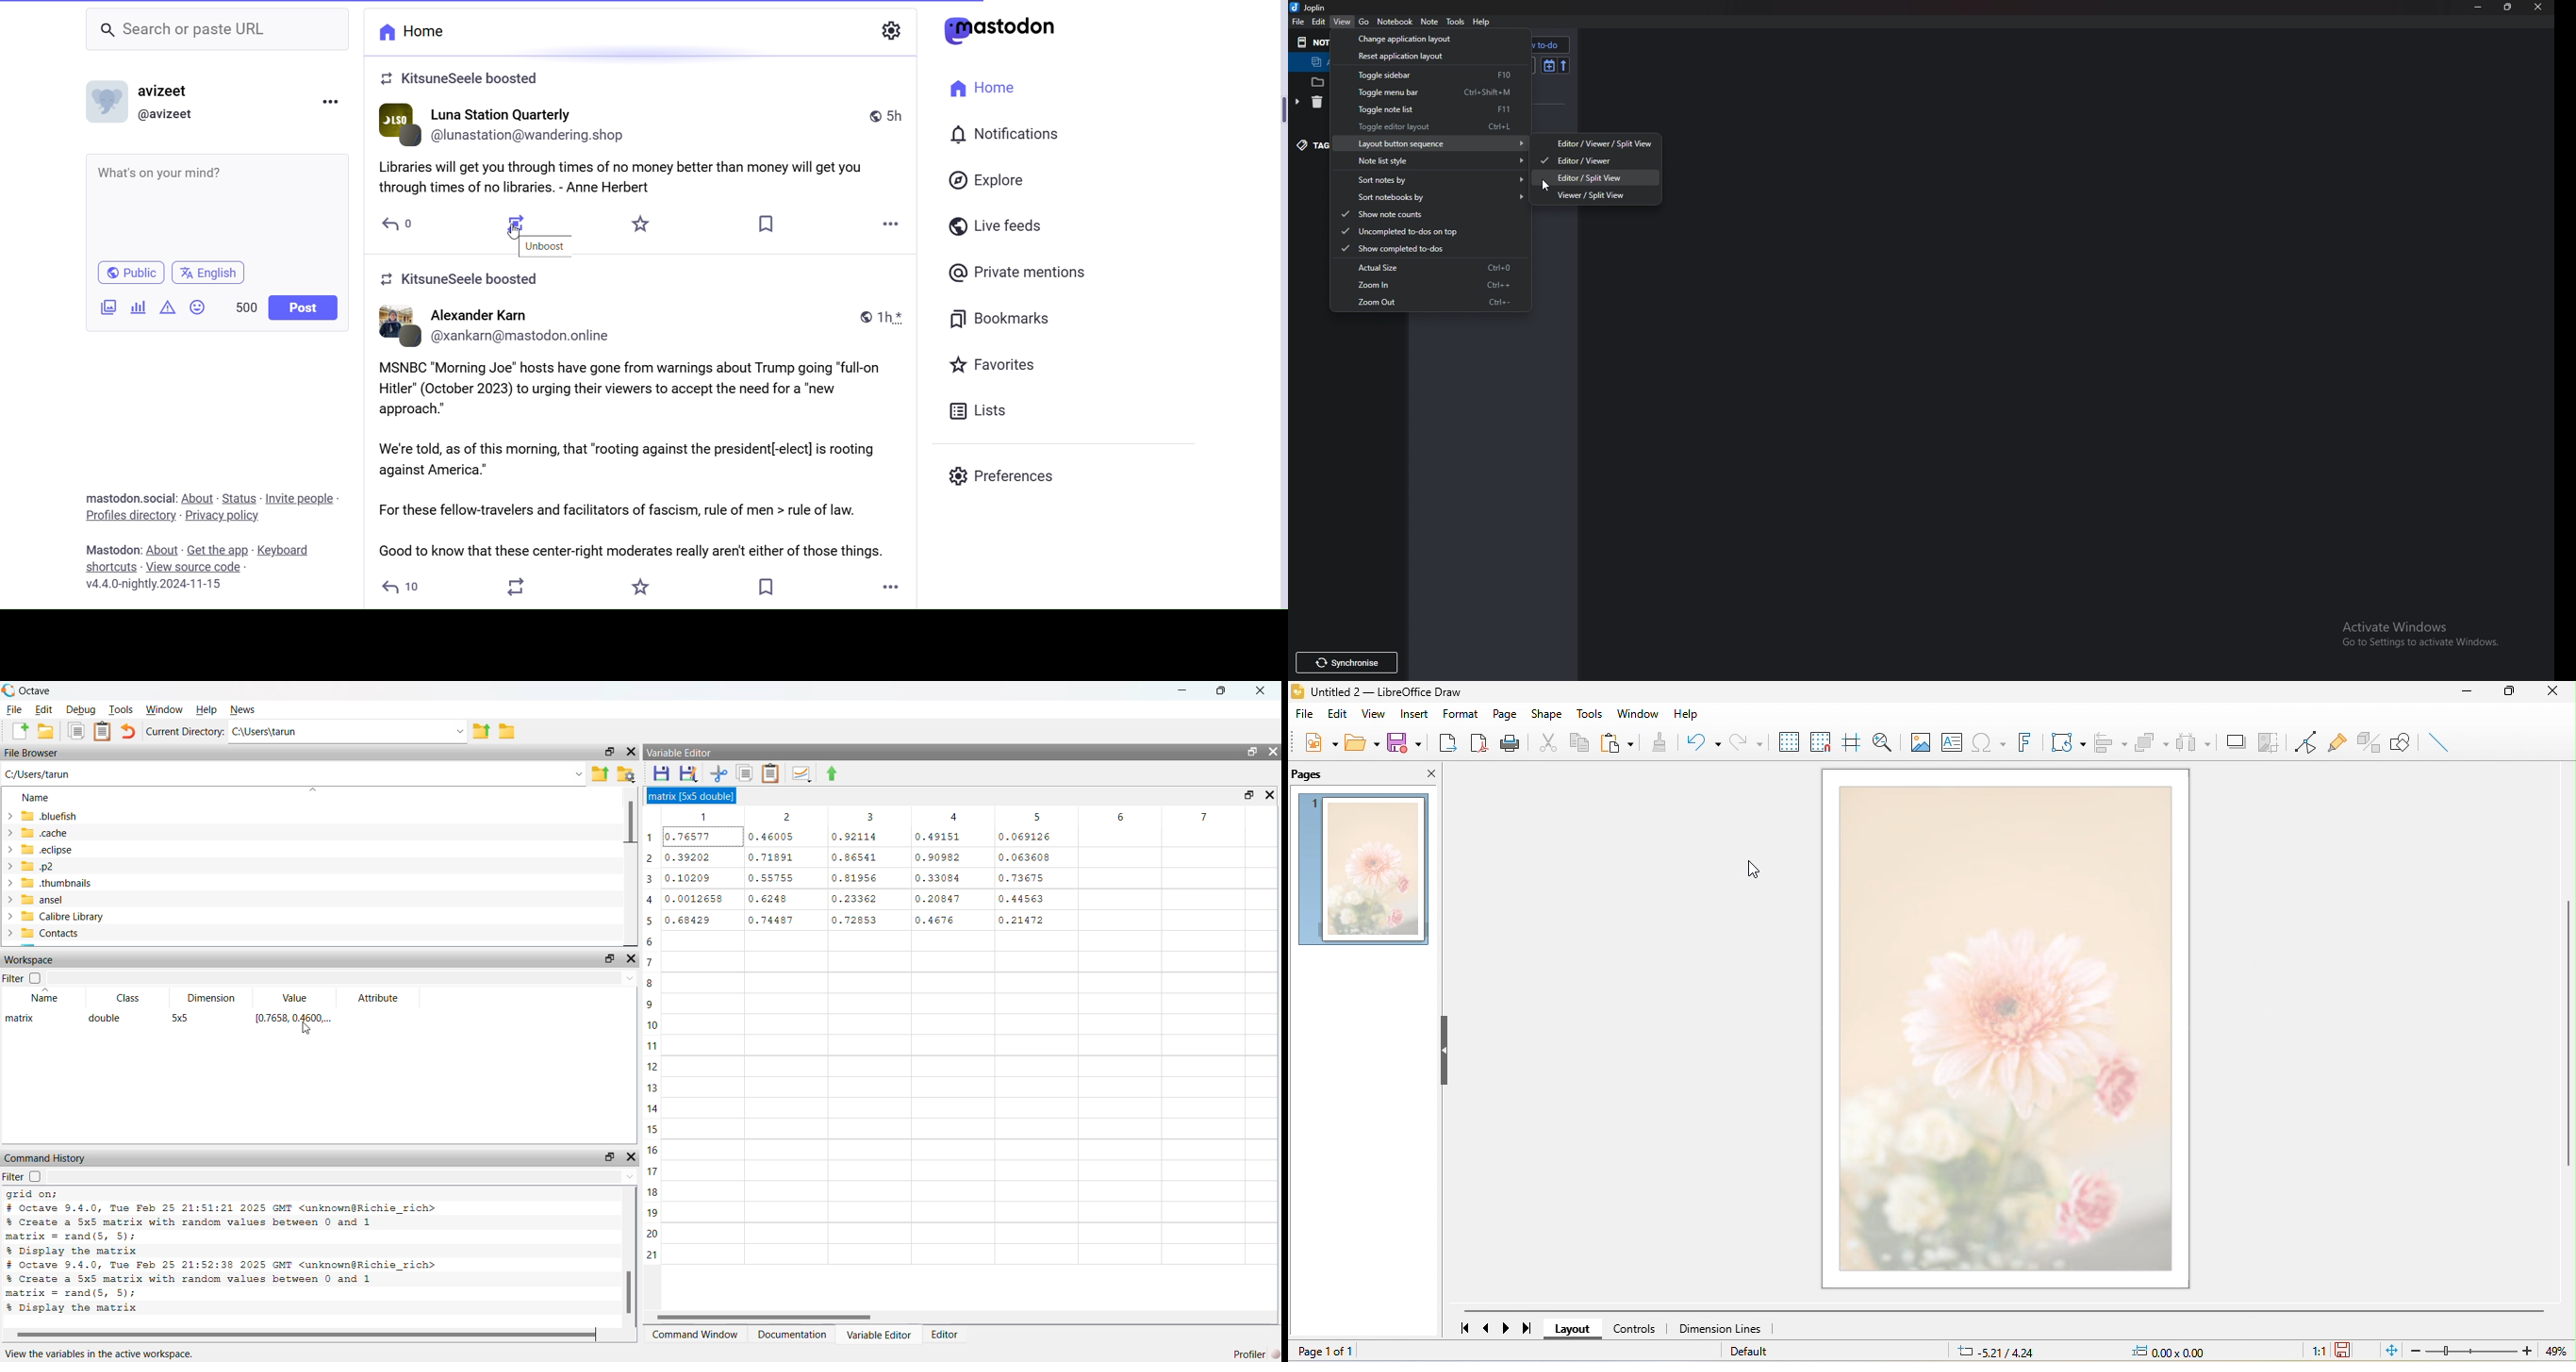 The height and width of the screenshot is (1372, 2576). Describe the element at coordinates (2557, 694) in the screenshot. I see `close` at that location.